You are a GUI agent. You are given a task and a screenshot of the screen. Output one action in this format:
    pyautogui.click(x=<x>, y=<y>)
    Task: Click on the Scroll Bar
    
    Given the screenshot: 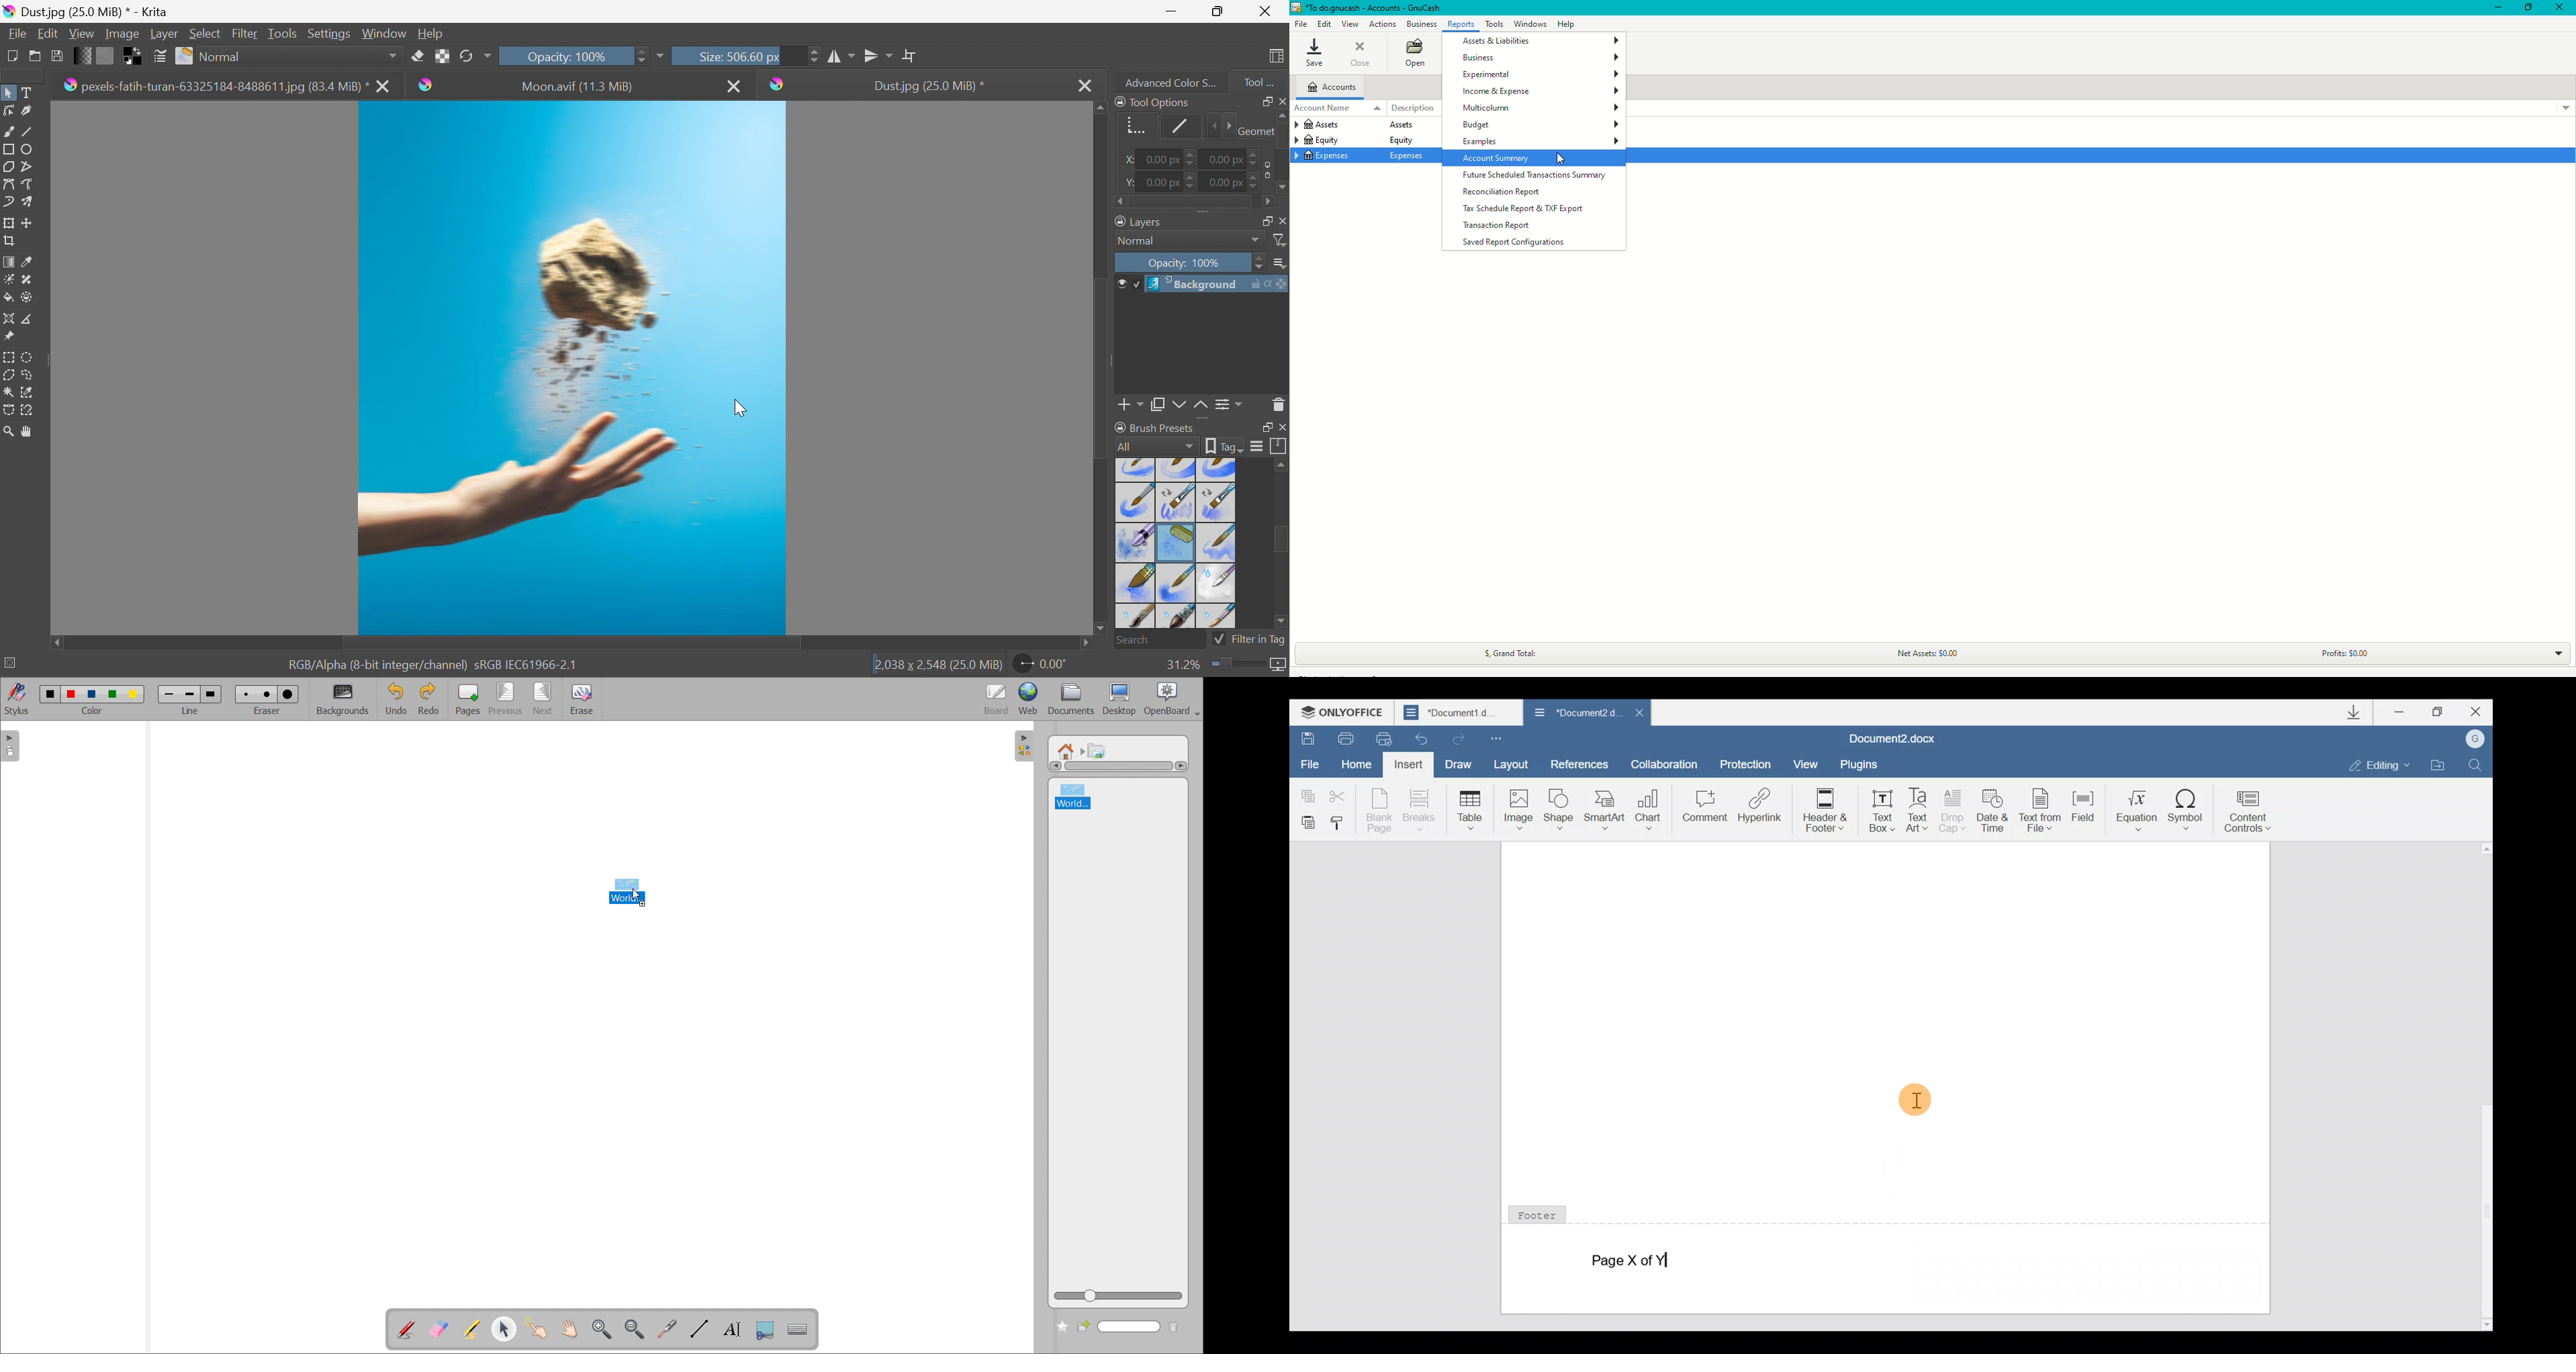 What is the action you would take?
    pyautogui.click(x=1102, y=365)
    